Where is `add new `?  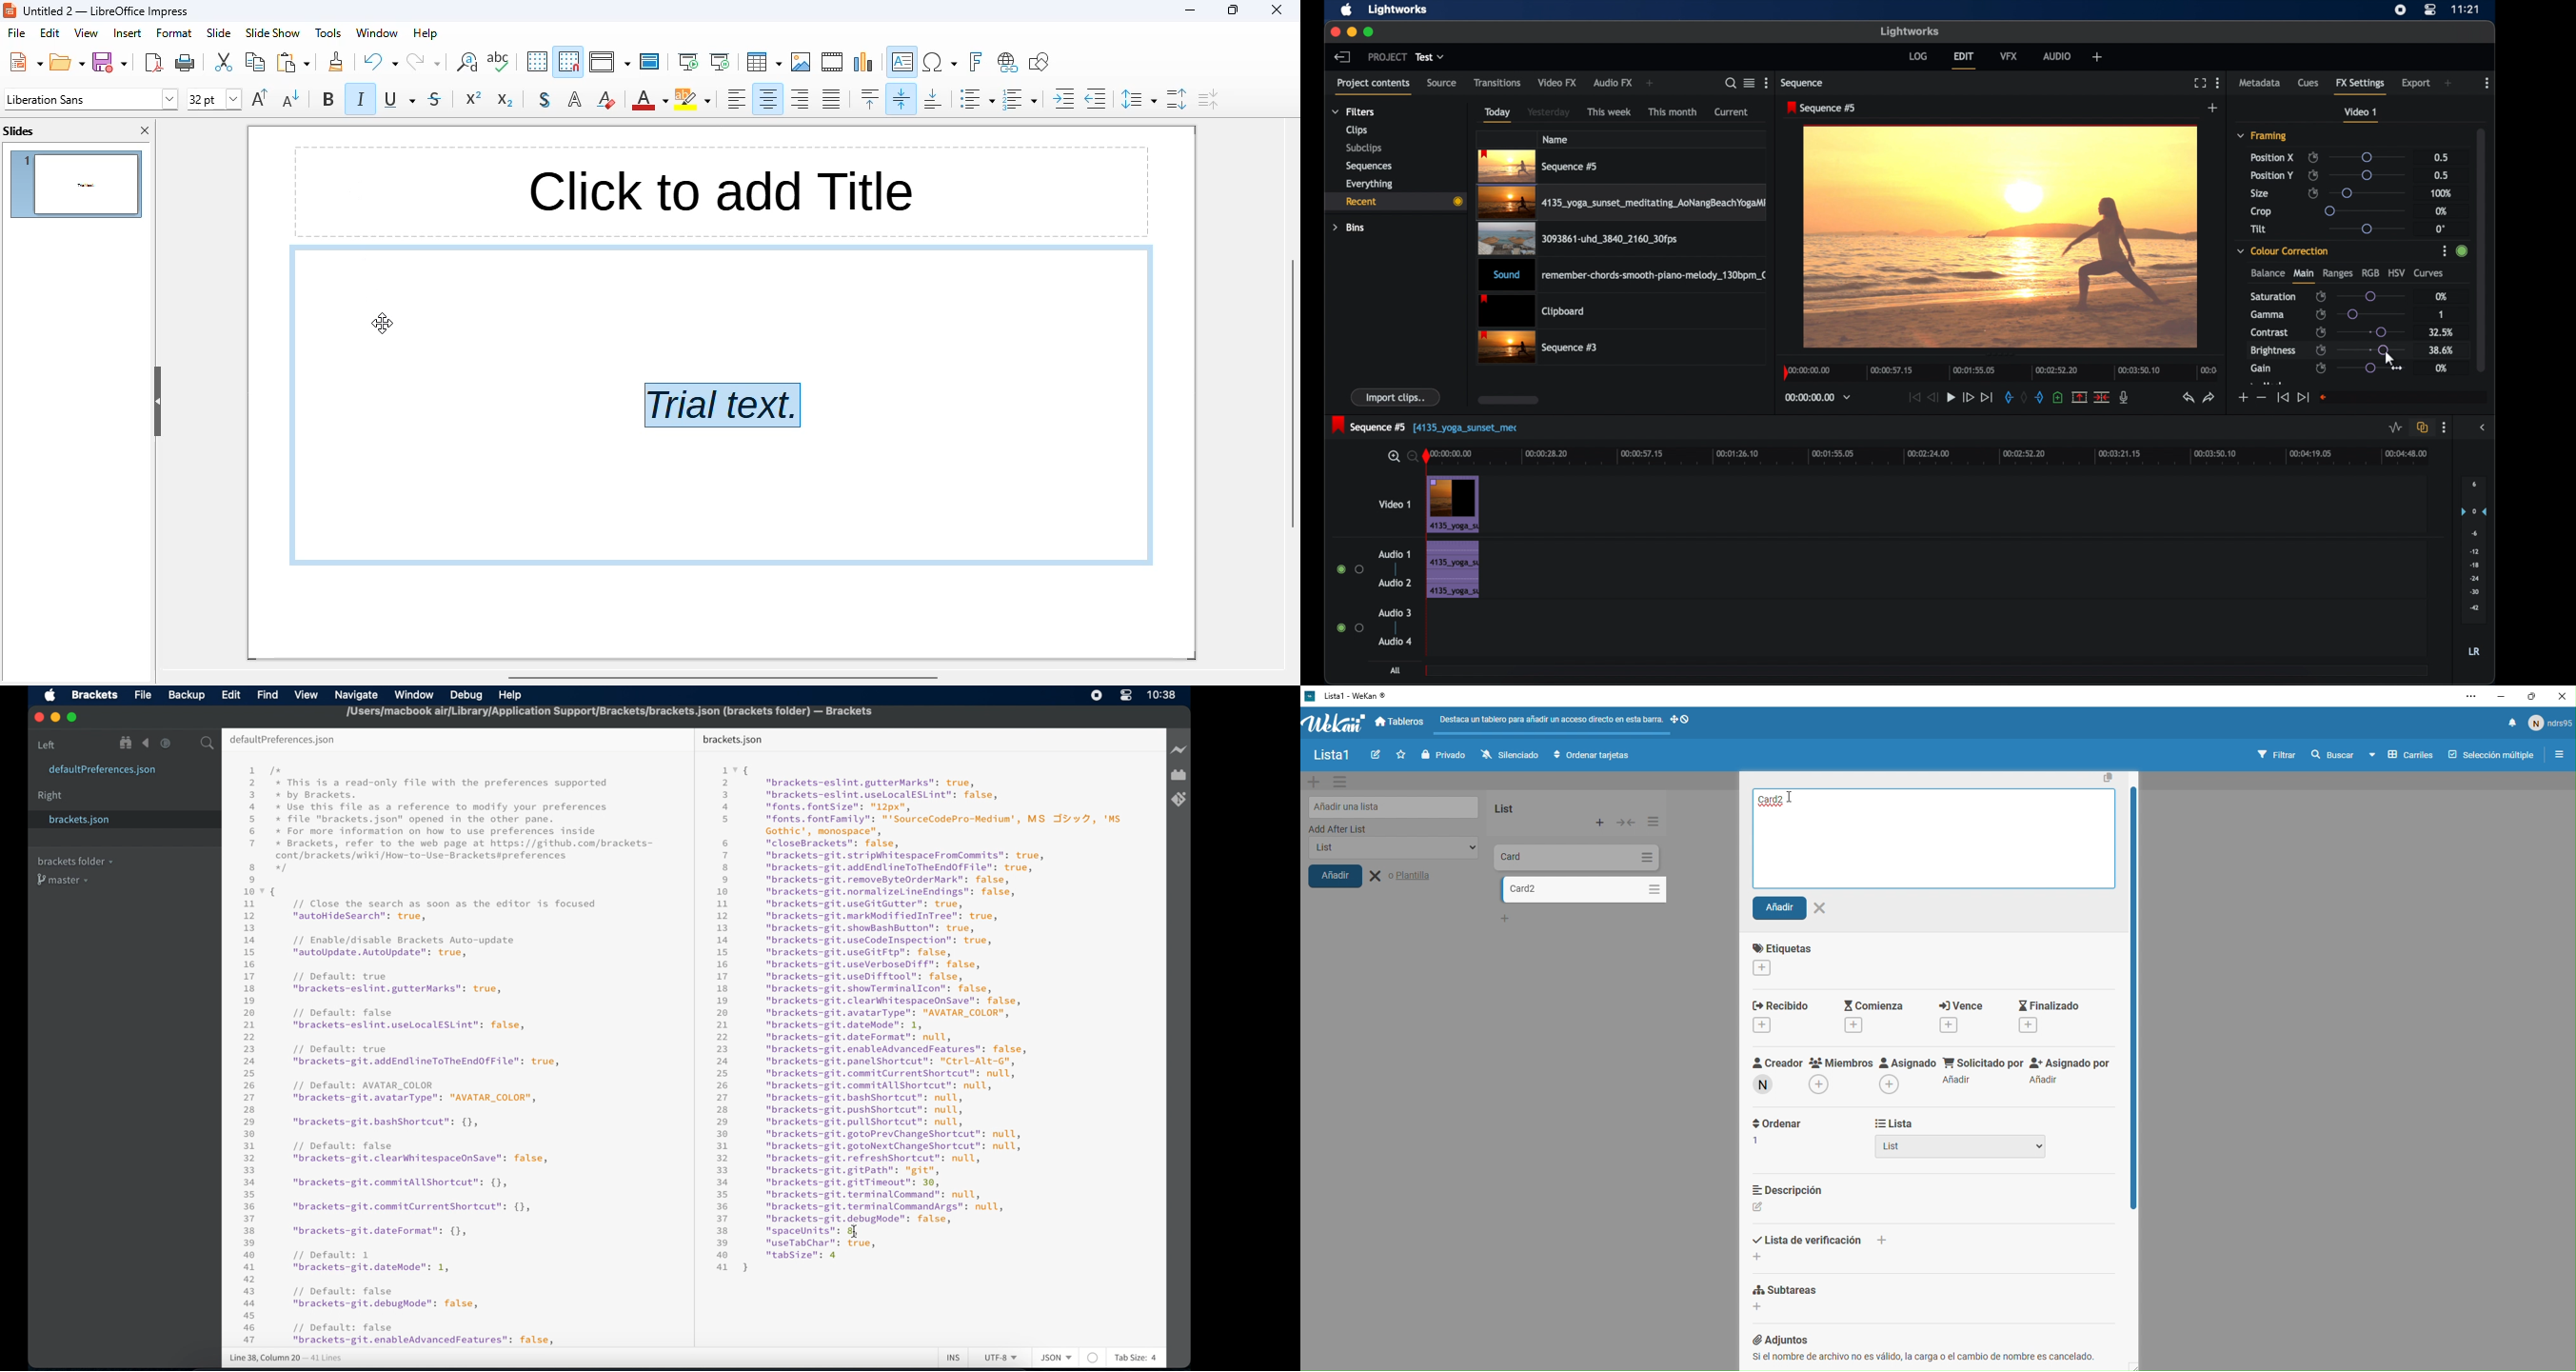 add new  is located at coordinates (1314, 781).